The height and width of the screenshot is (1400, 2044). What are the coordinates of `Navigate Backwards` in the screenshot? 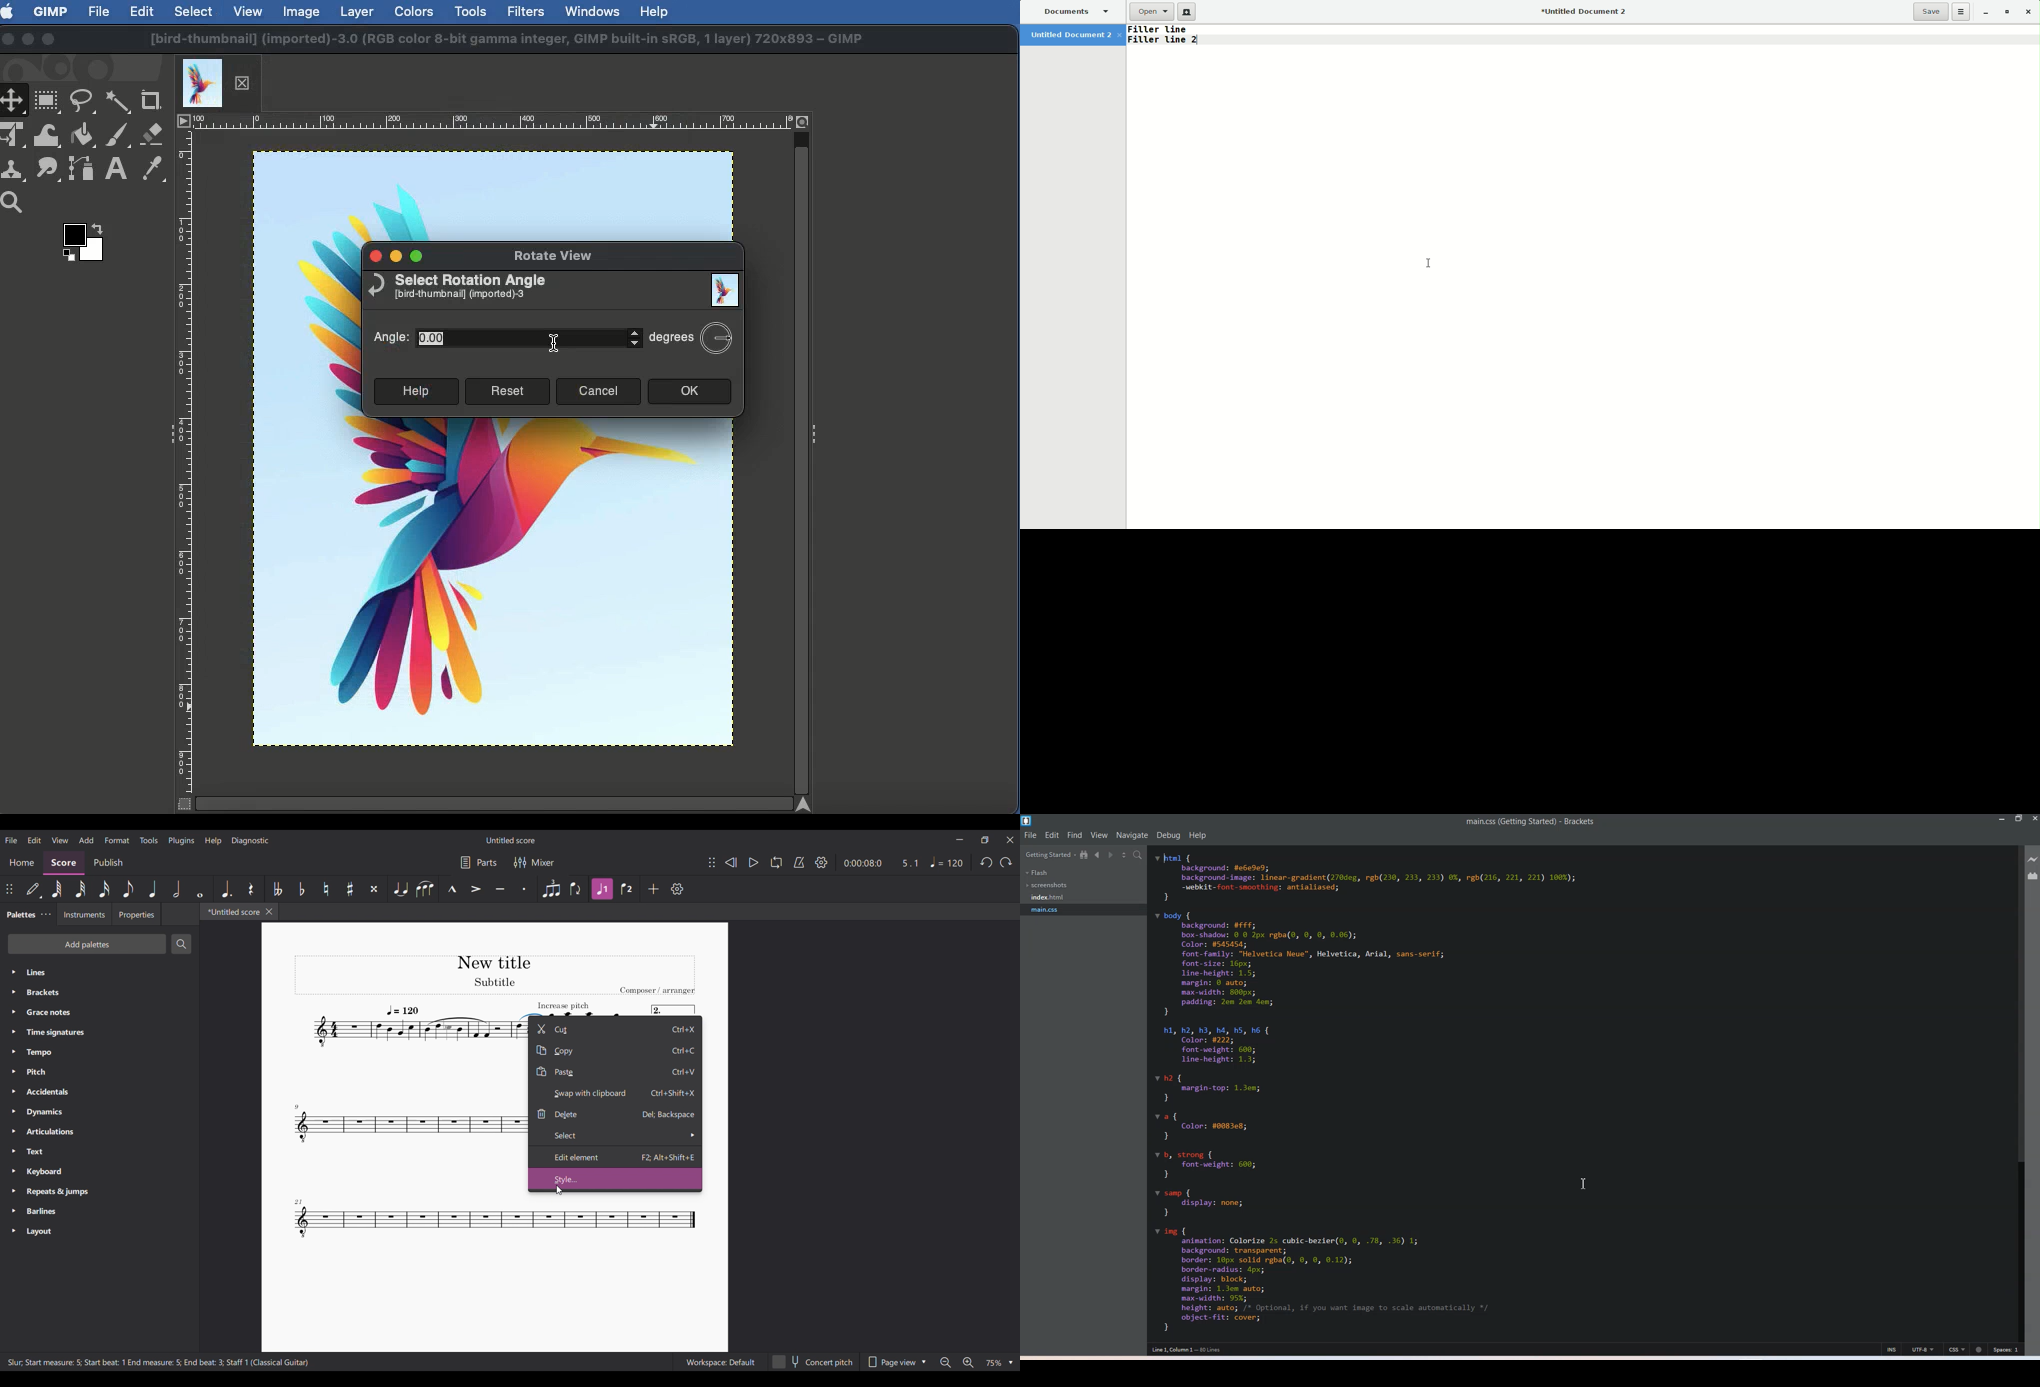 It's located at (1096, 855).